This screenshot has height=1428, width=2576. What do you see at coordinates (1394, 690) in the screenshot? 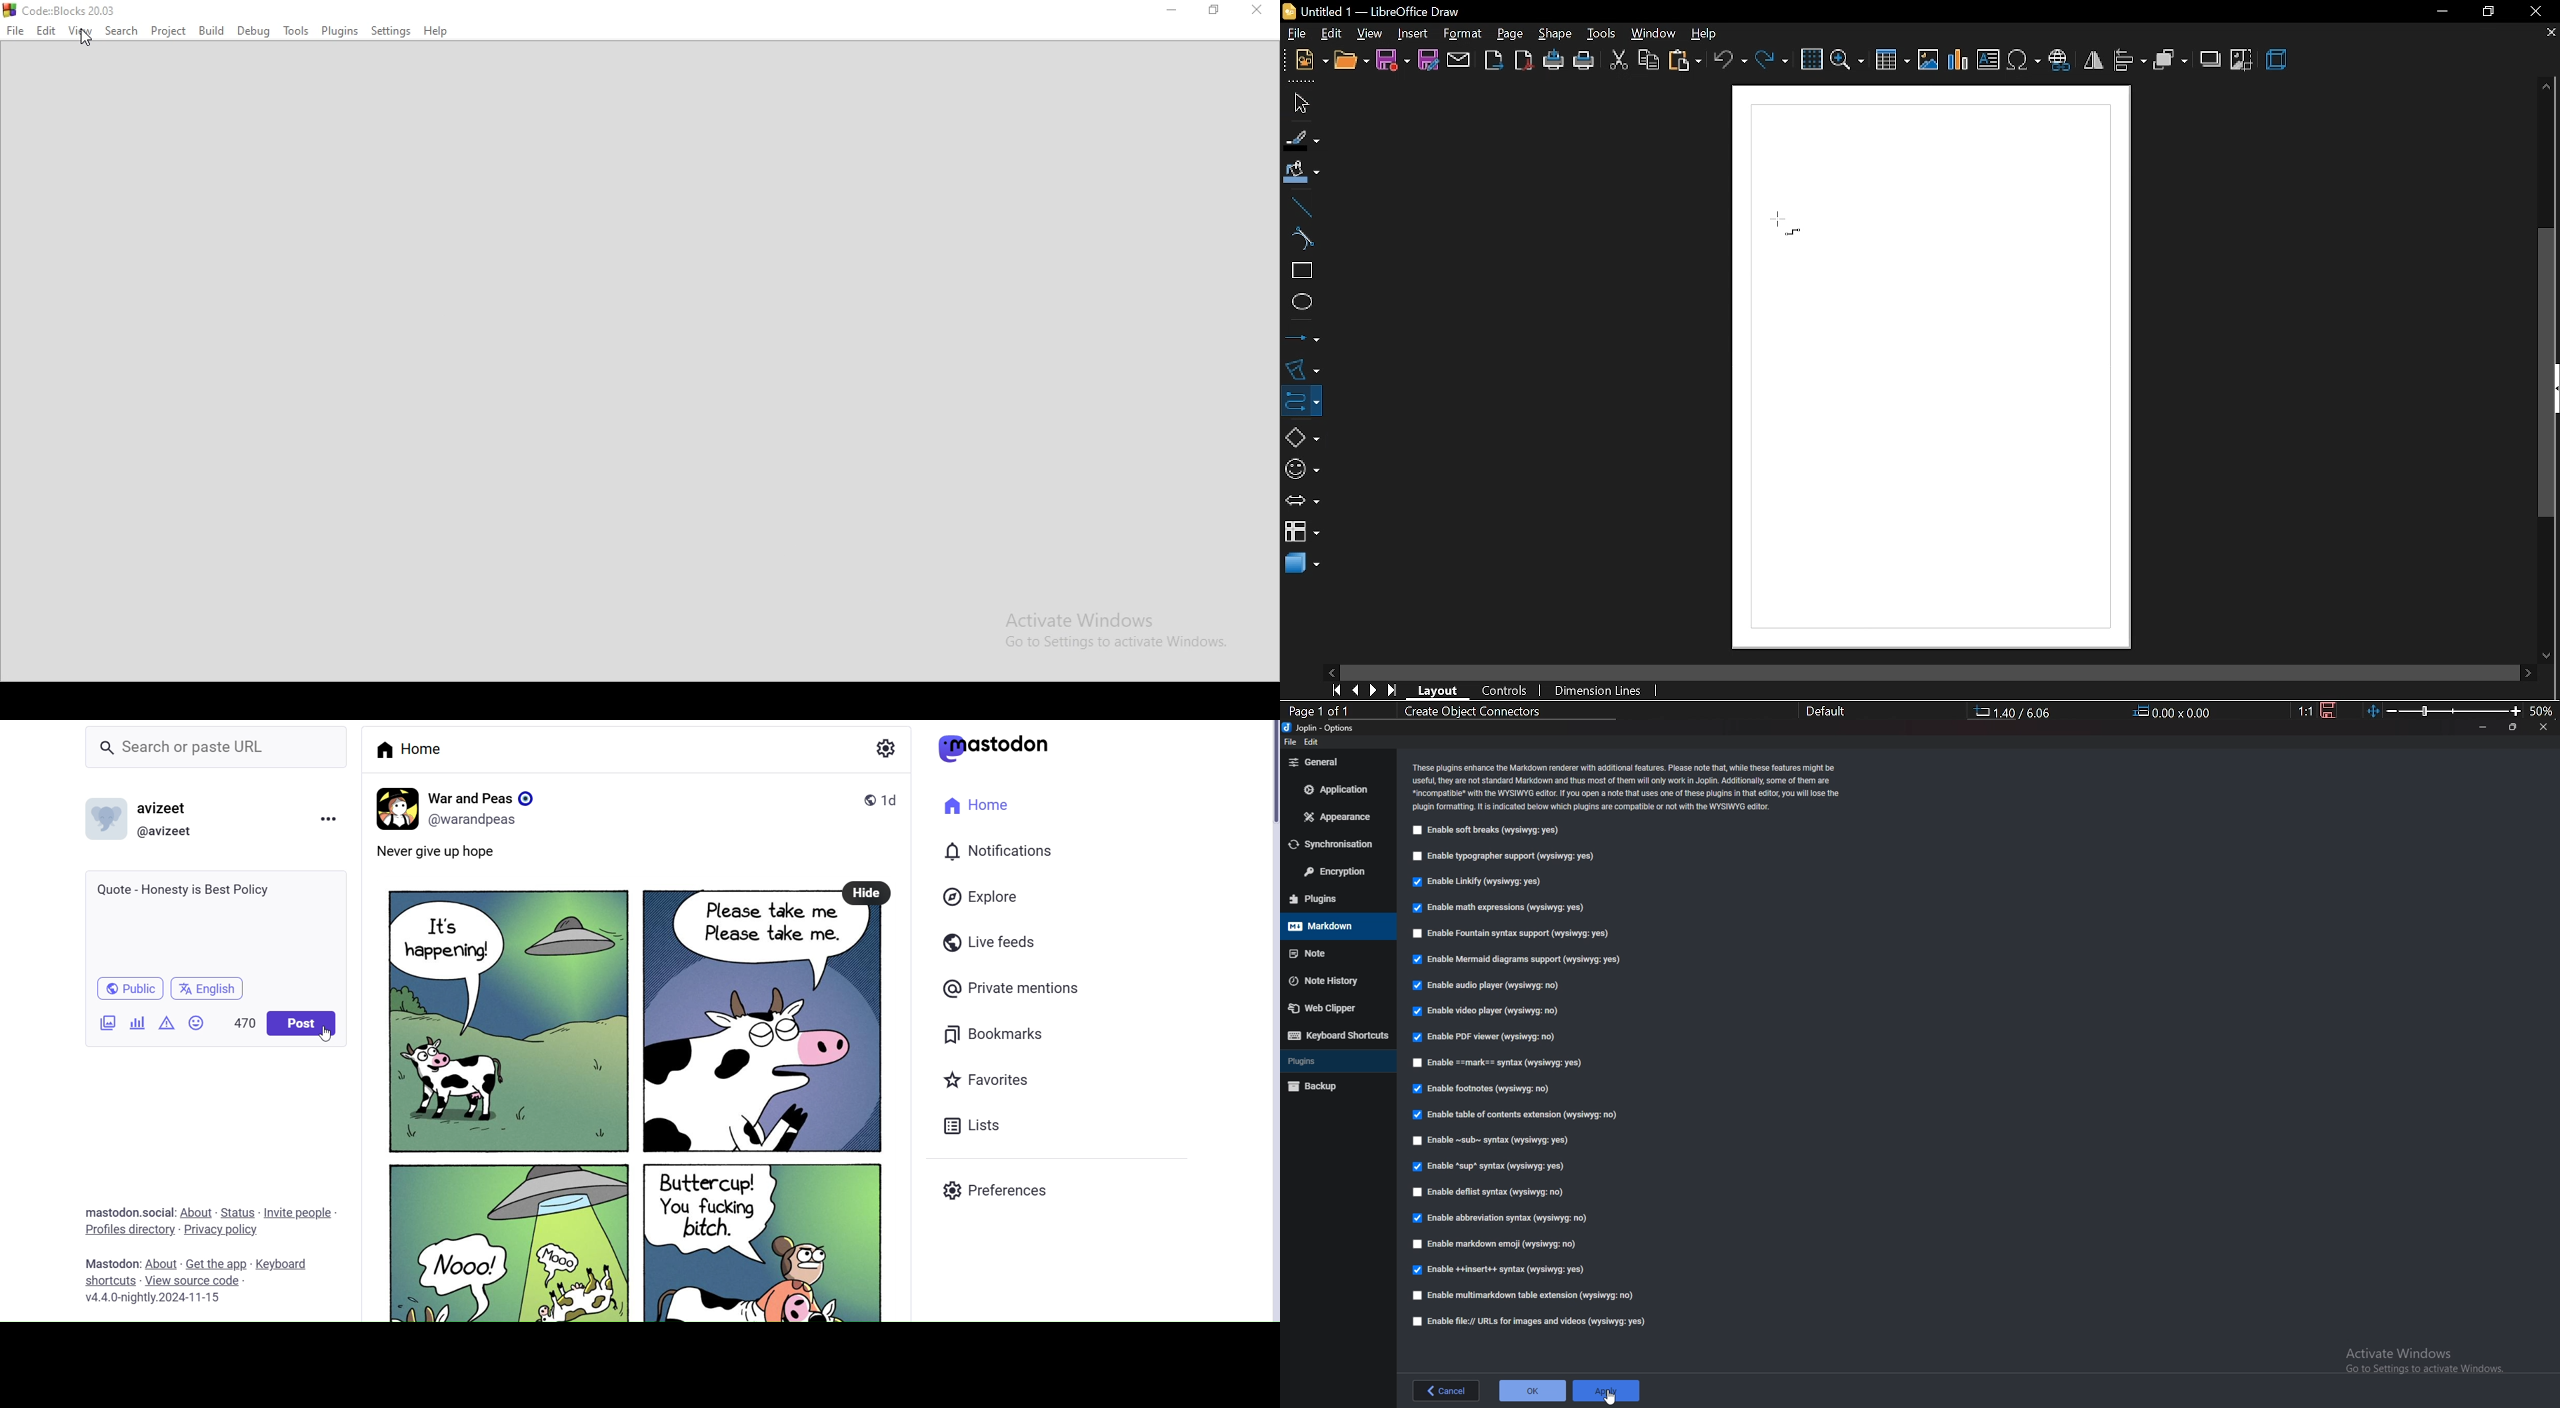
I see `go to last page` at bounding box center [1394, 690].